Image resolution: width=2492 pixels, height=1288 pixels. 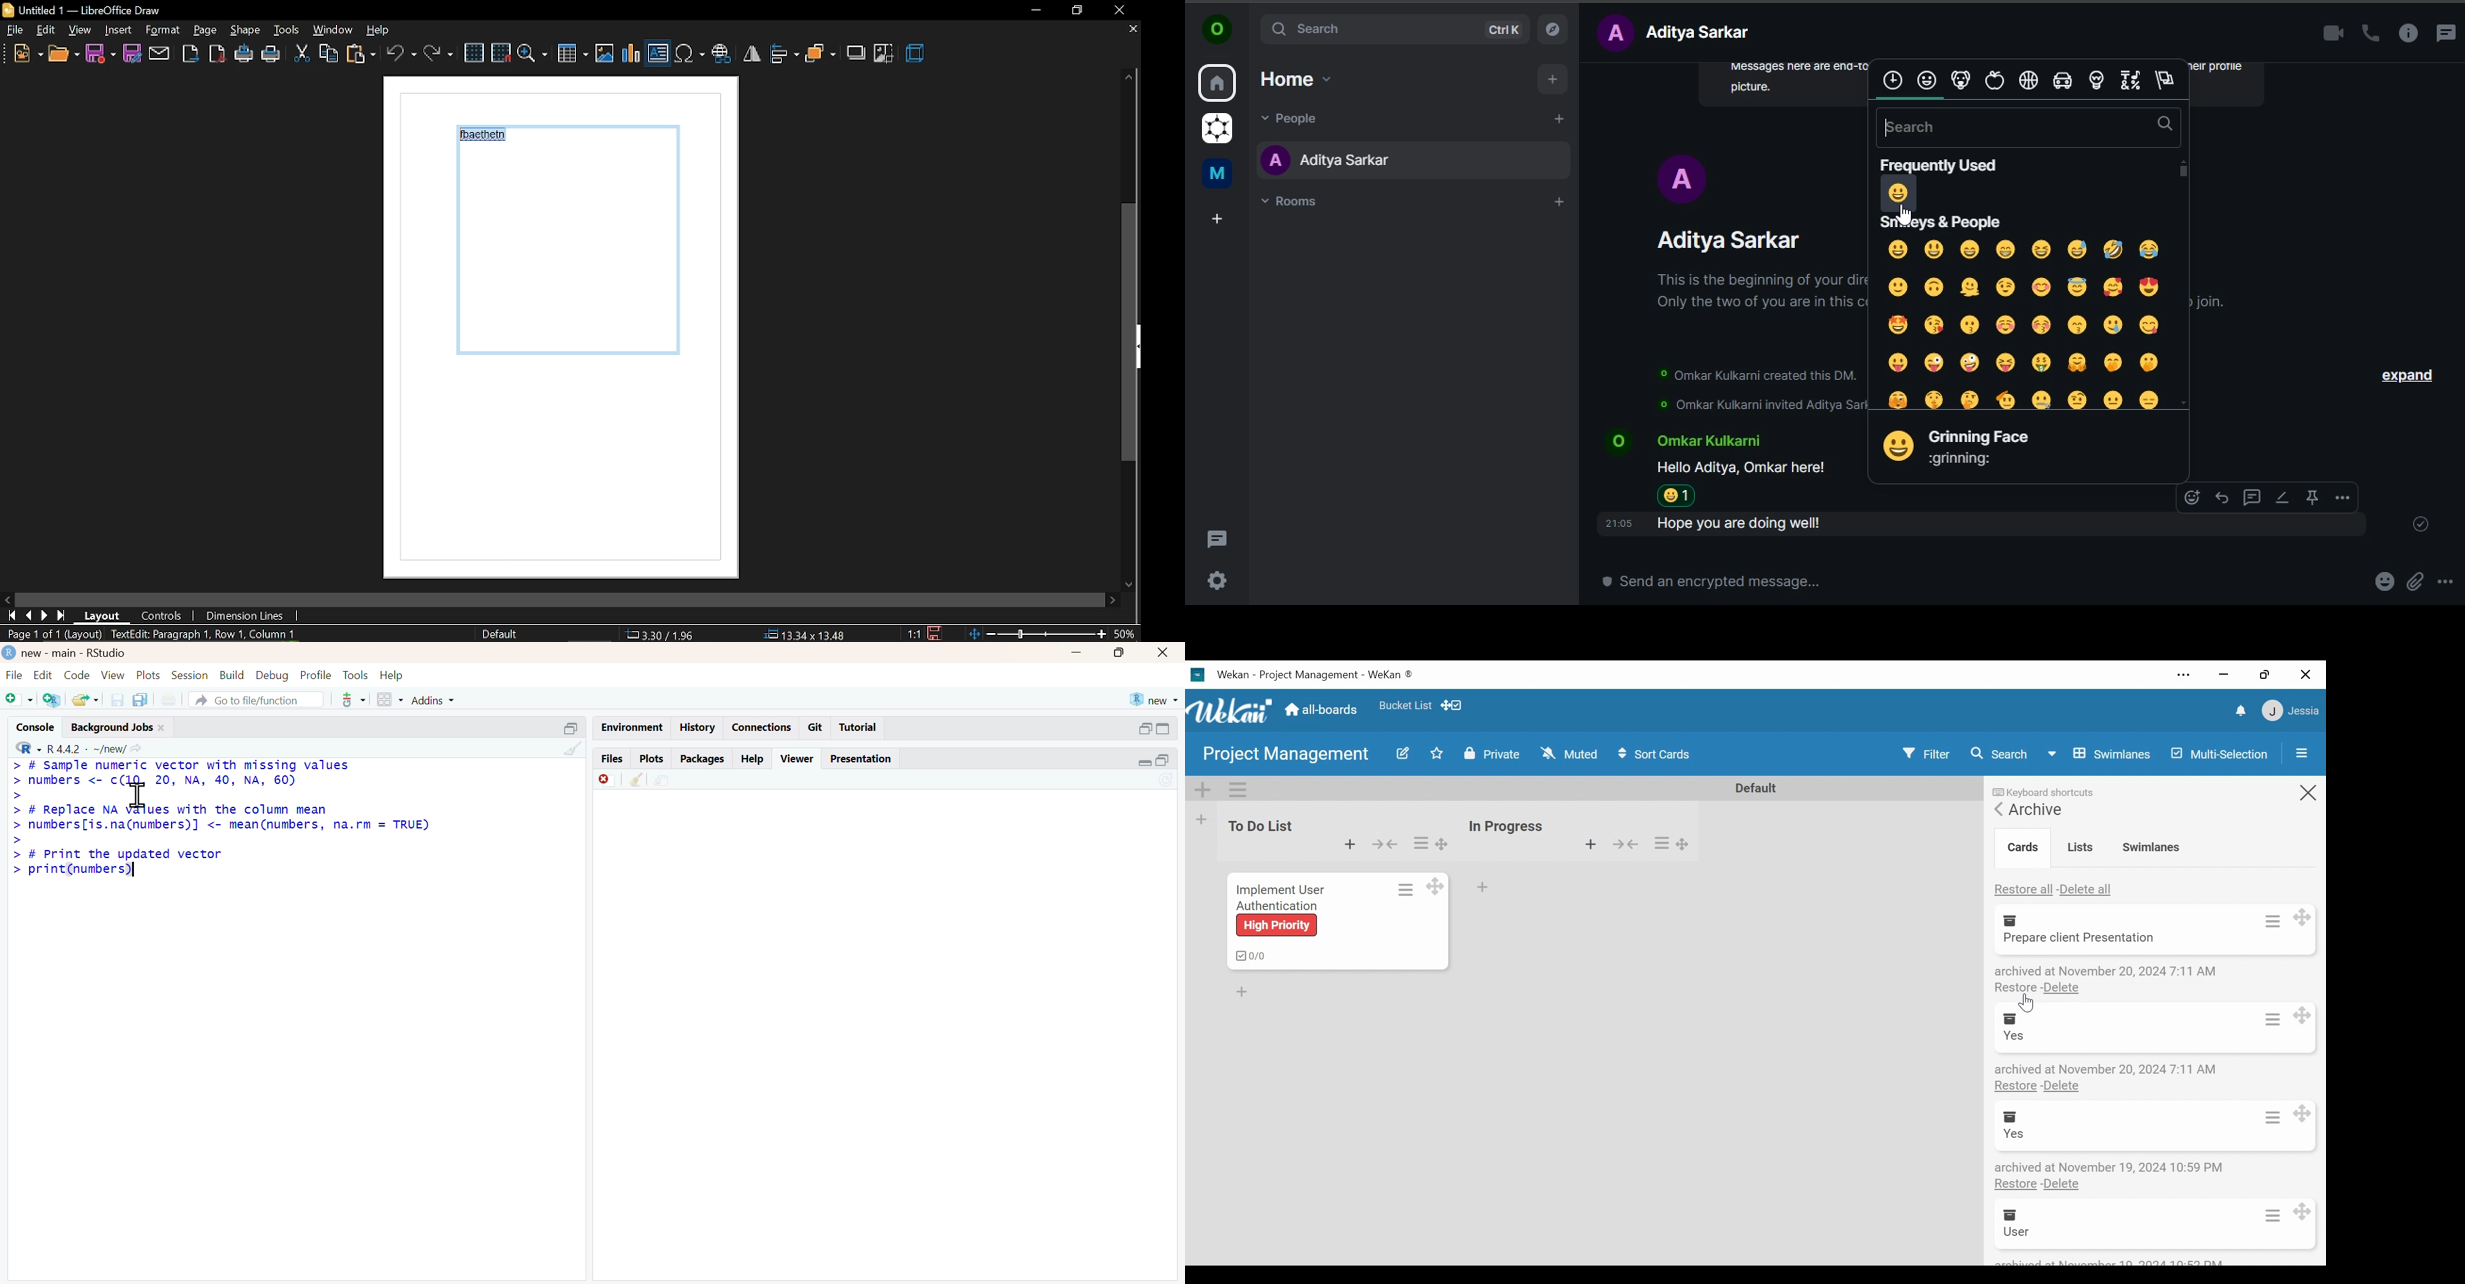 What do you see at coordinates (2150, 362) in the screenshot?
I see `face with open eyes and hand over over mouth` at bounding box center [2150, 362].